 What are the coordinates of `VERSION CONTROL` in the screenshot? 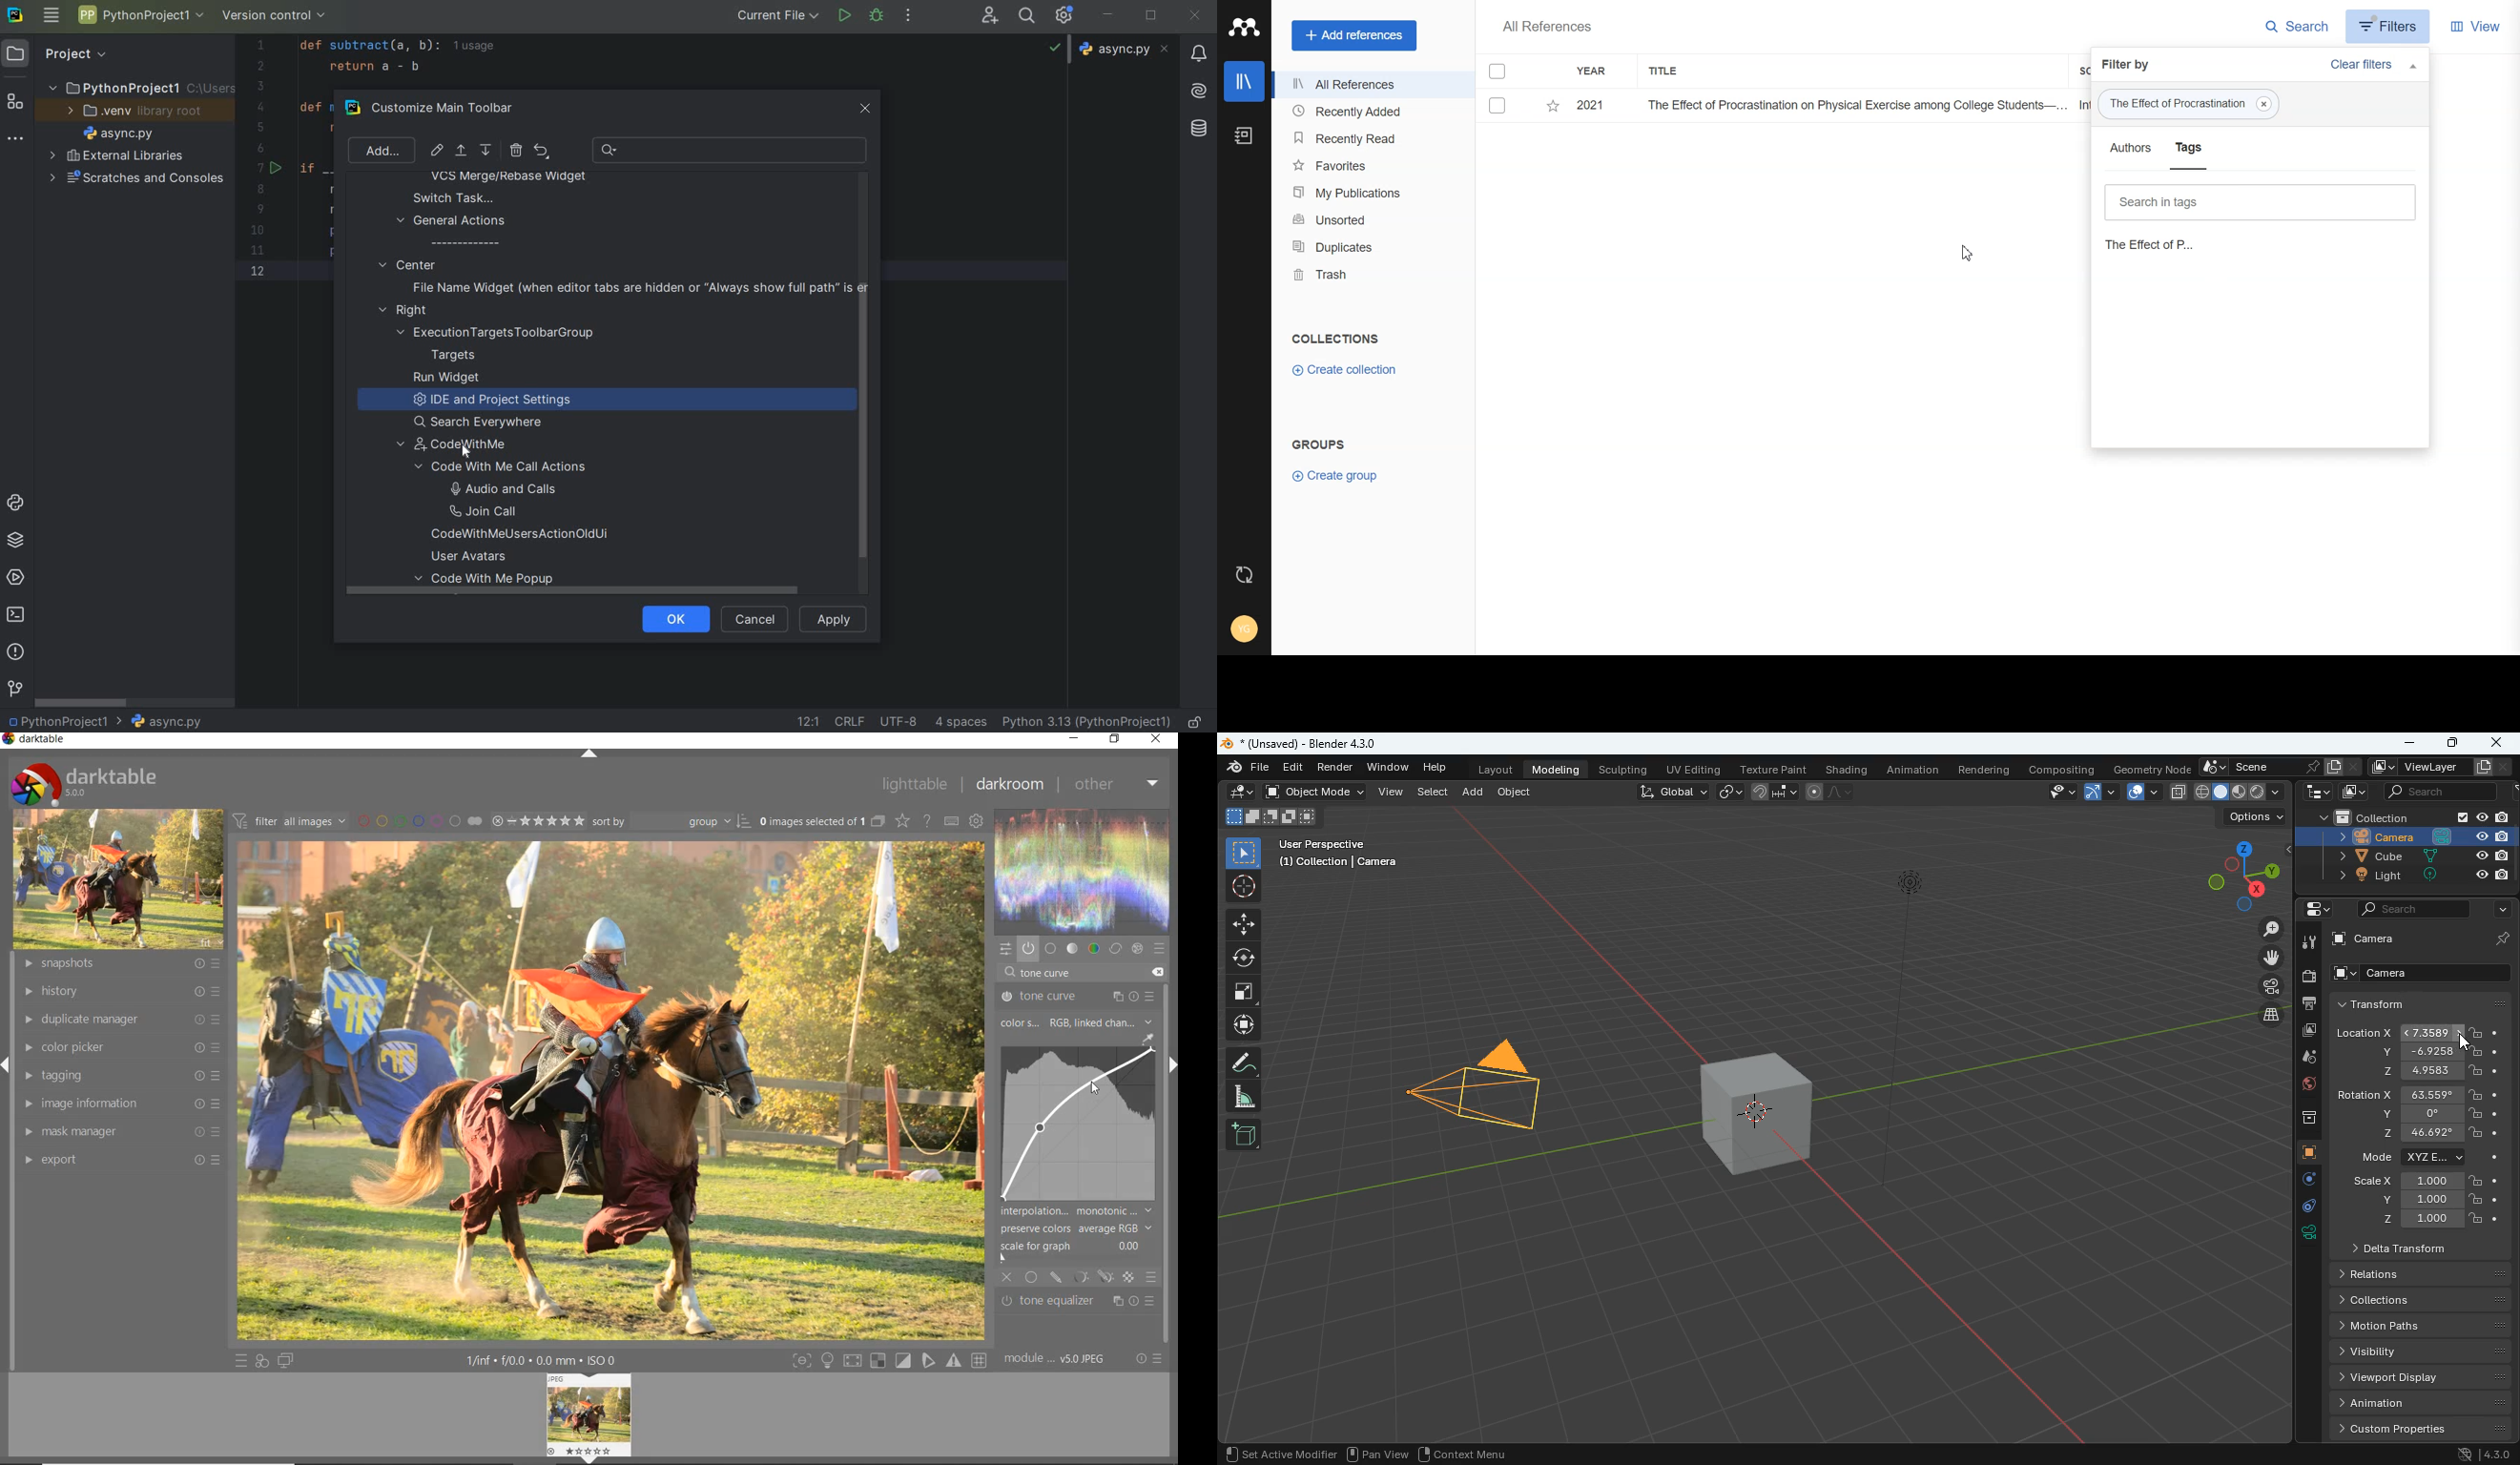 It's located at (14, 688).